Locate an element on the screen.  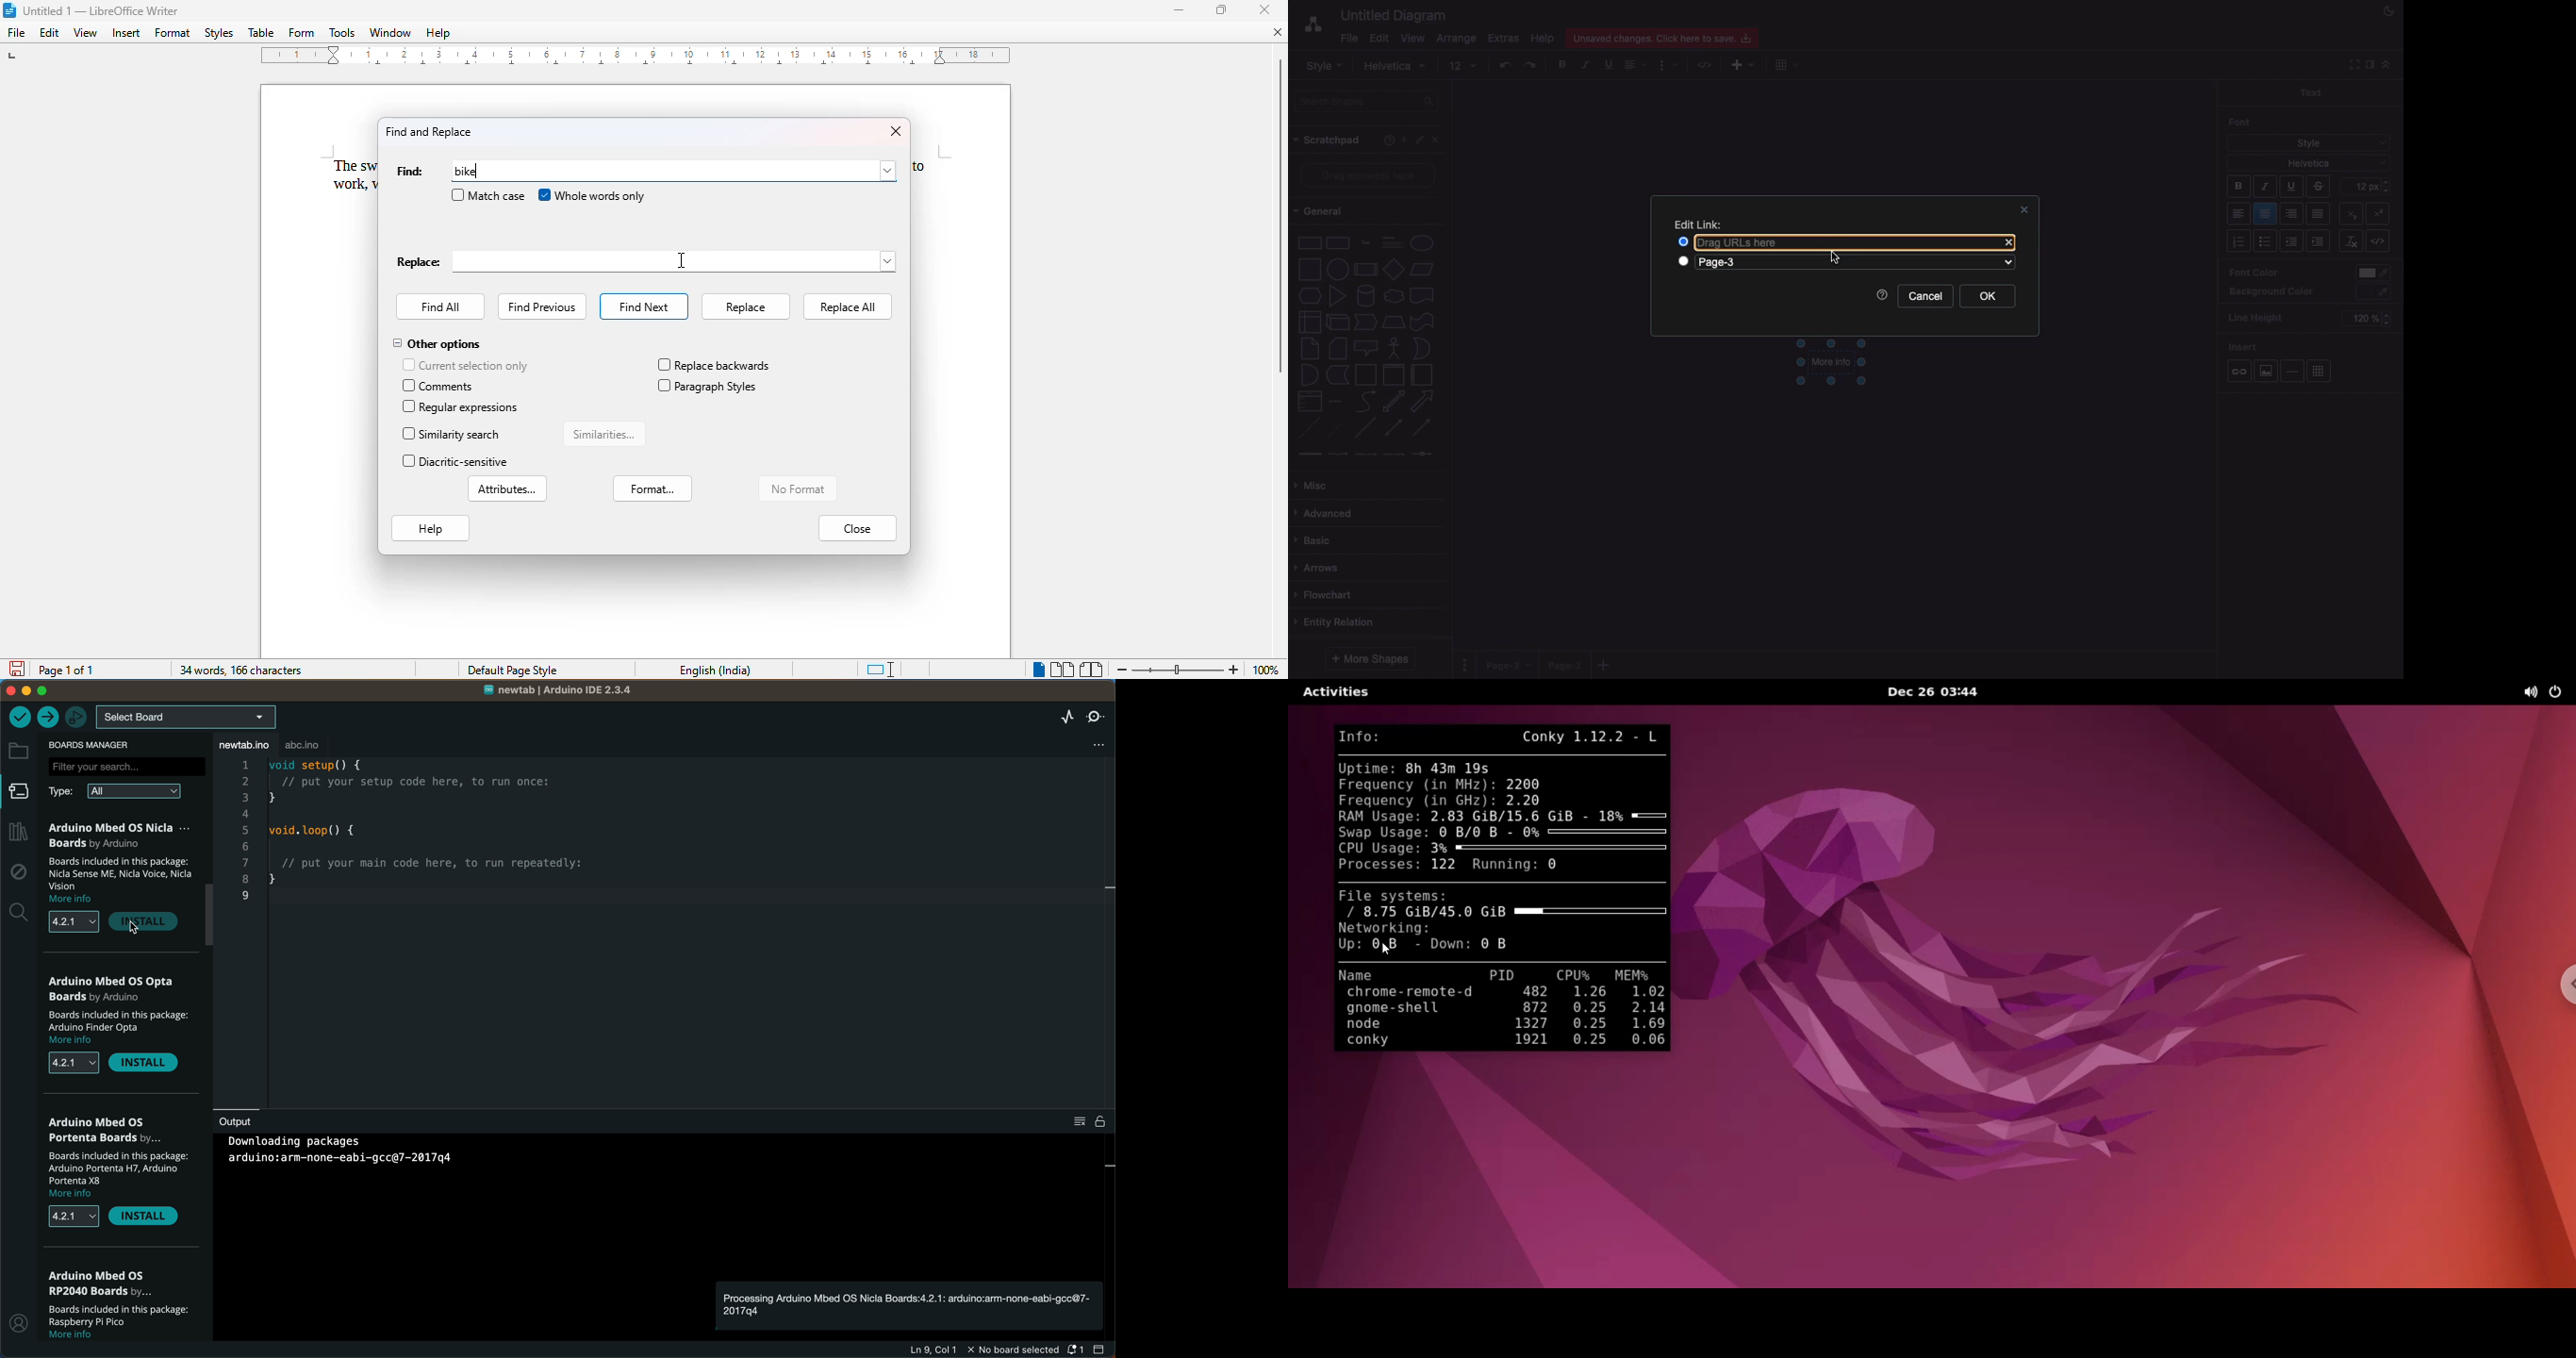
Extras is located at coordinates (1504, 38).